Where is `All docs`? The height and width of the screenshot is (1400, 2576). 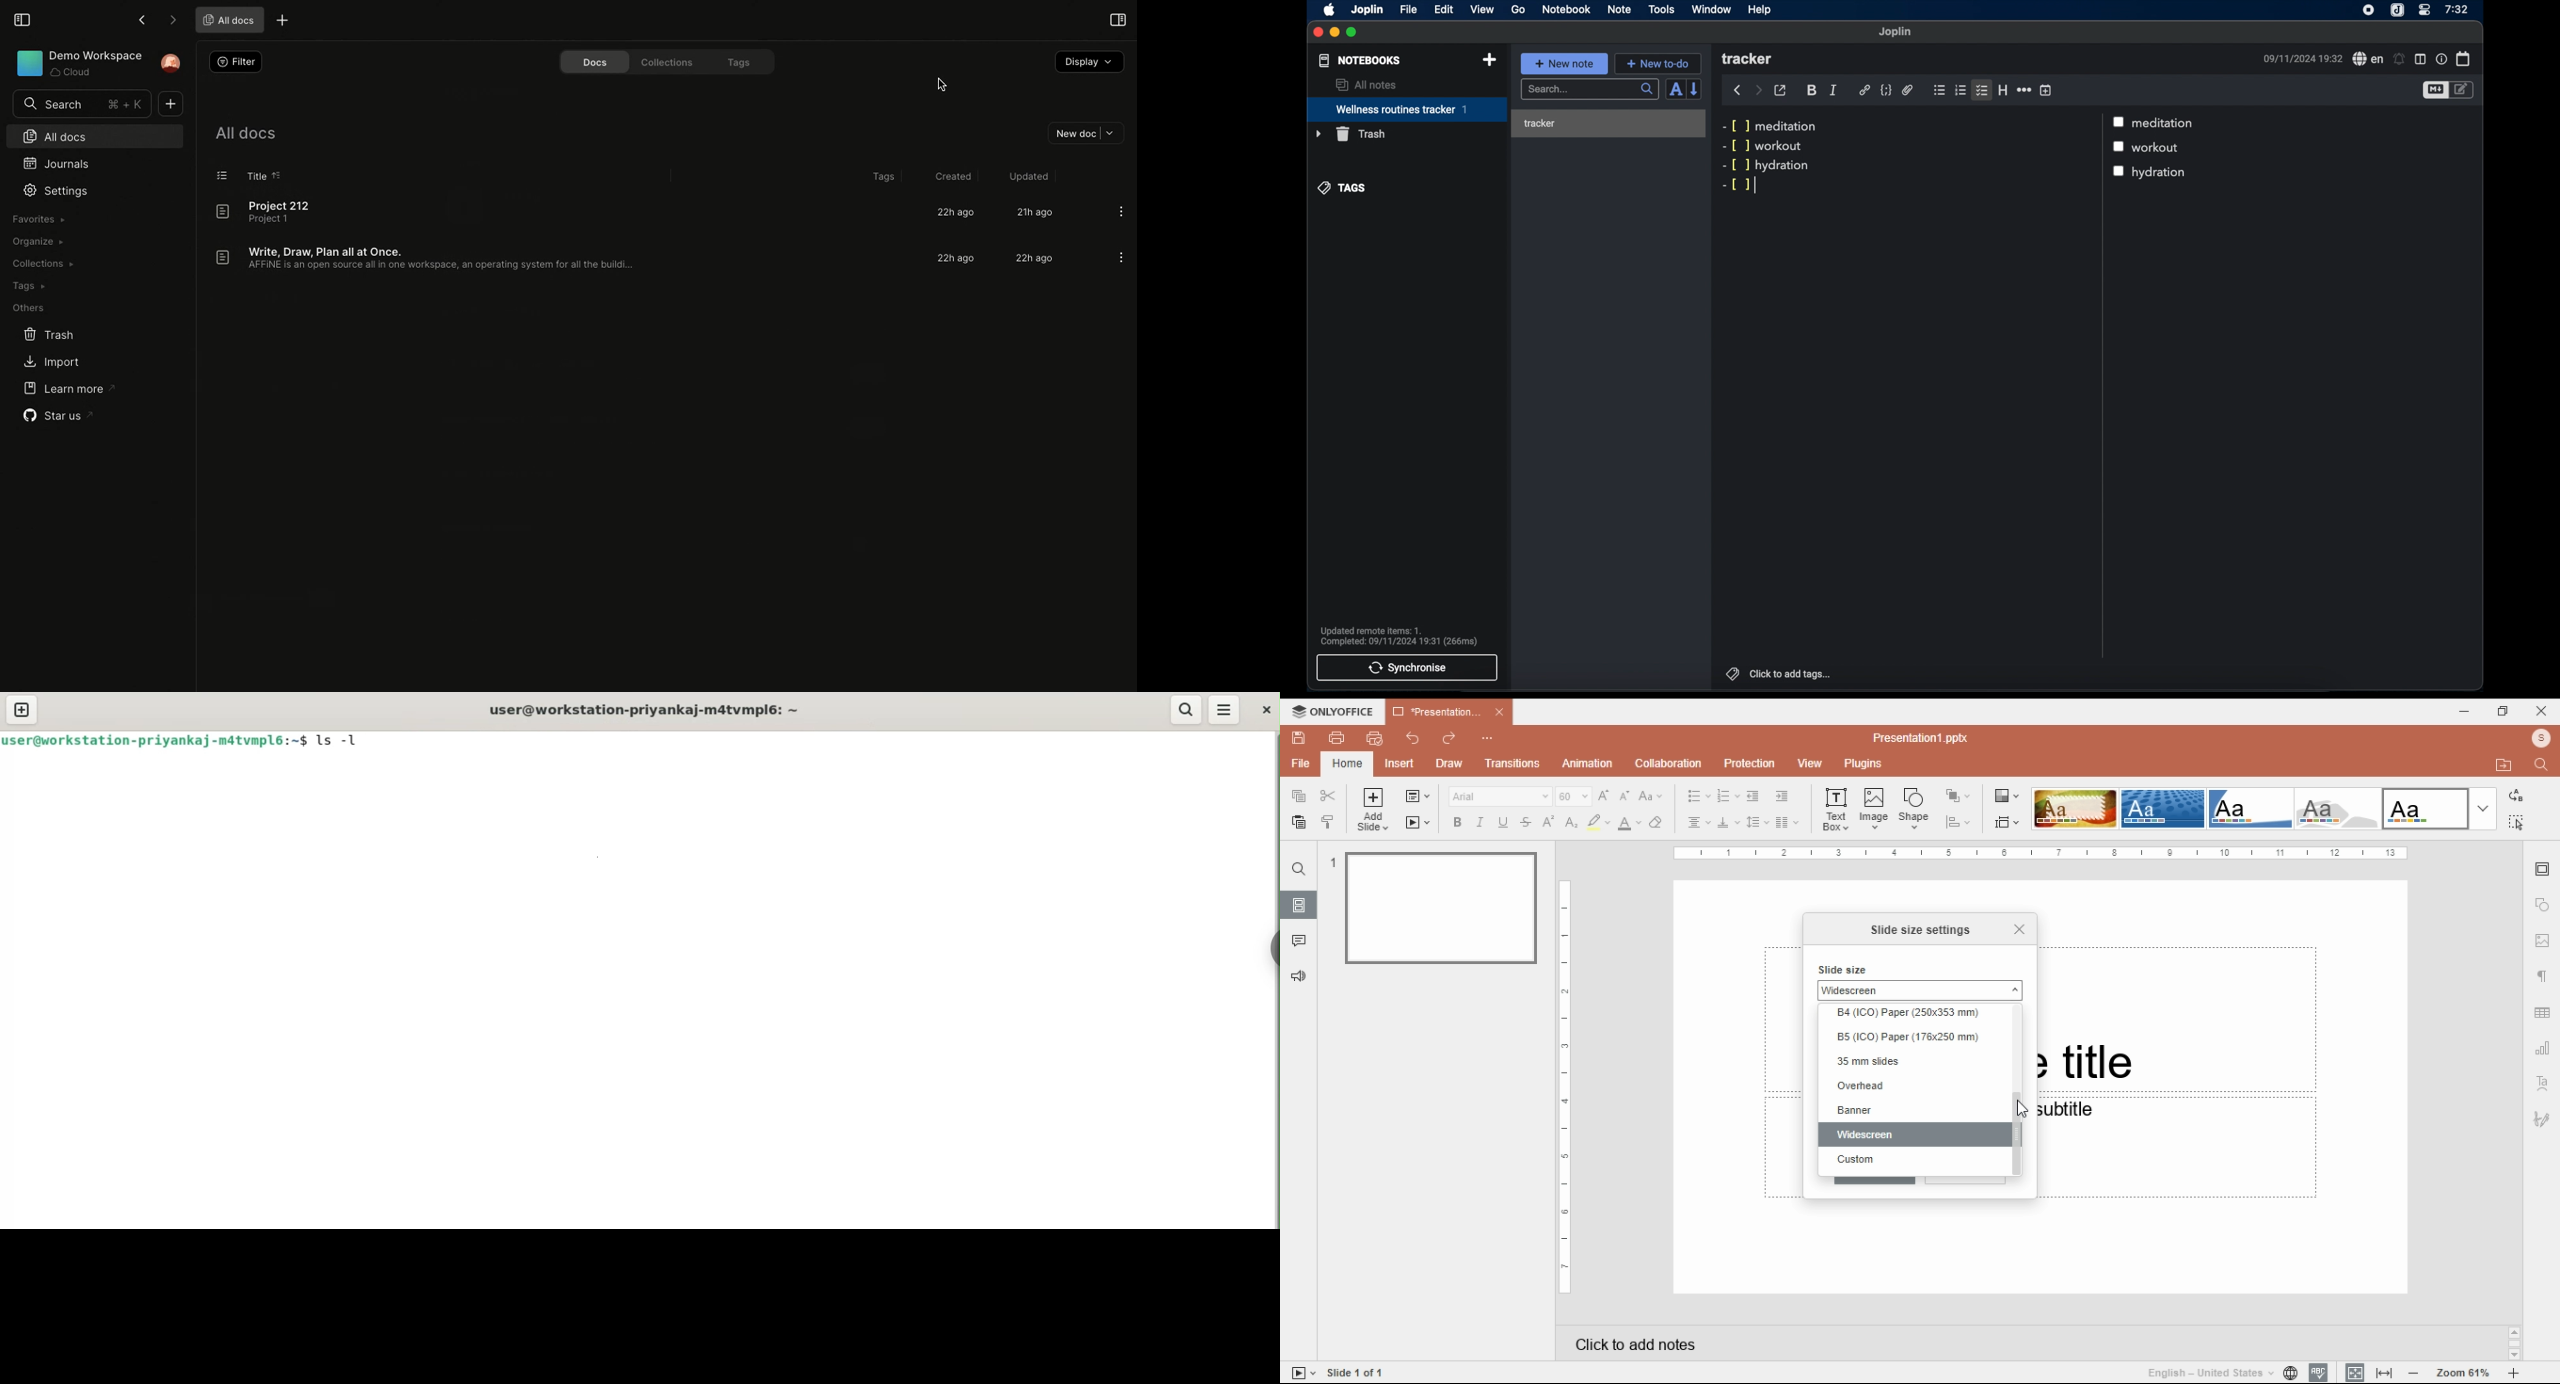
All docs is located at coordinates (92, 135).